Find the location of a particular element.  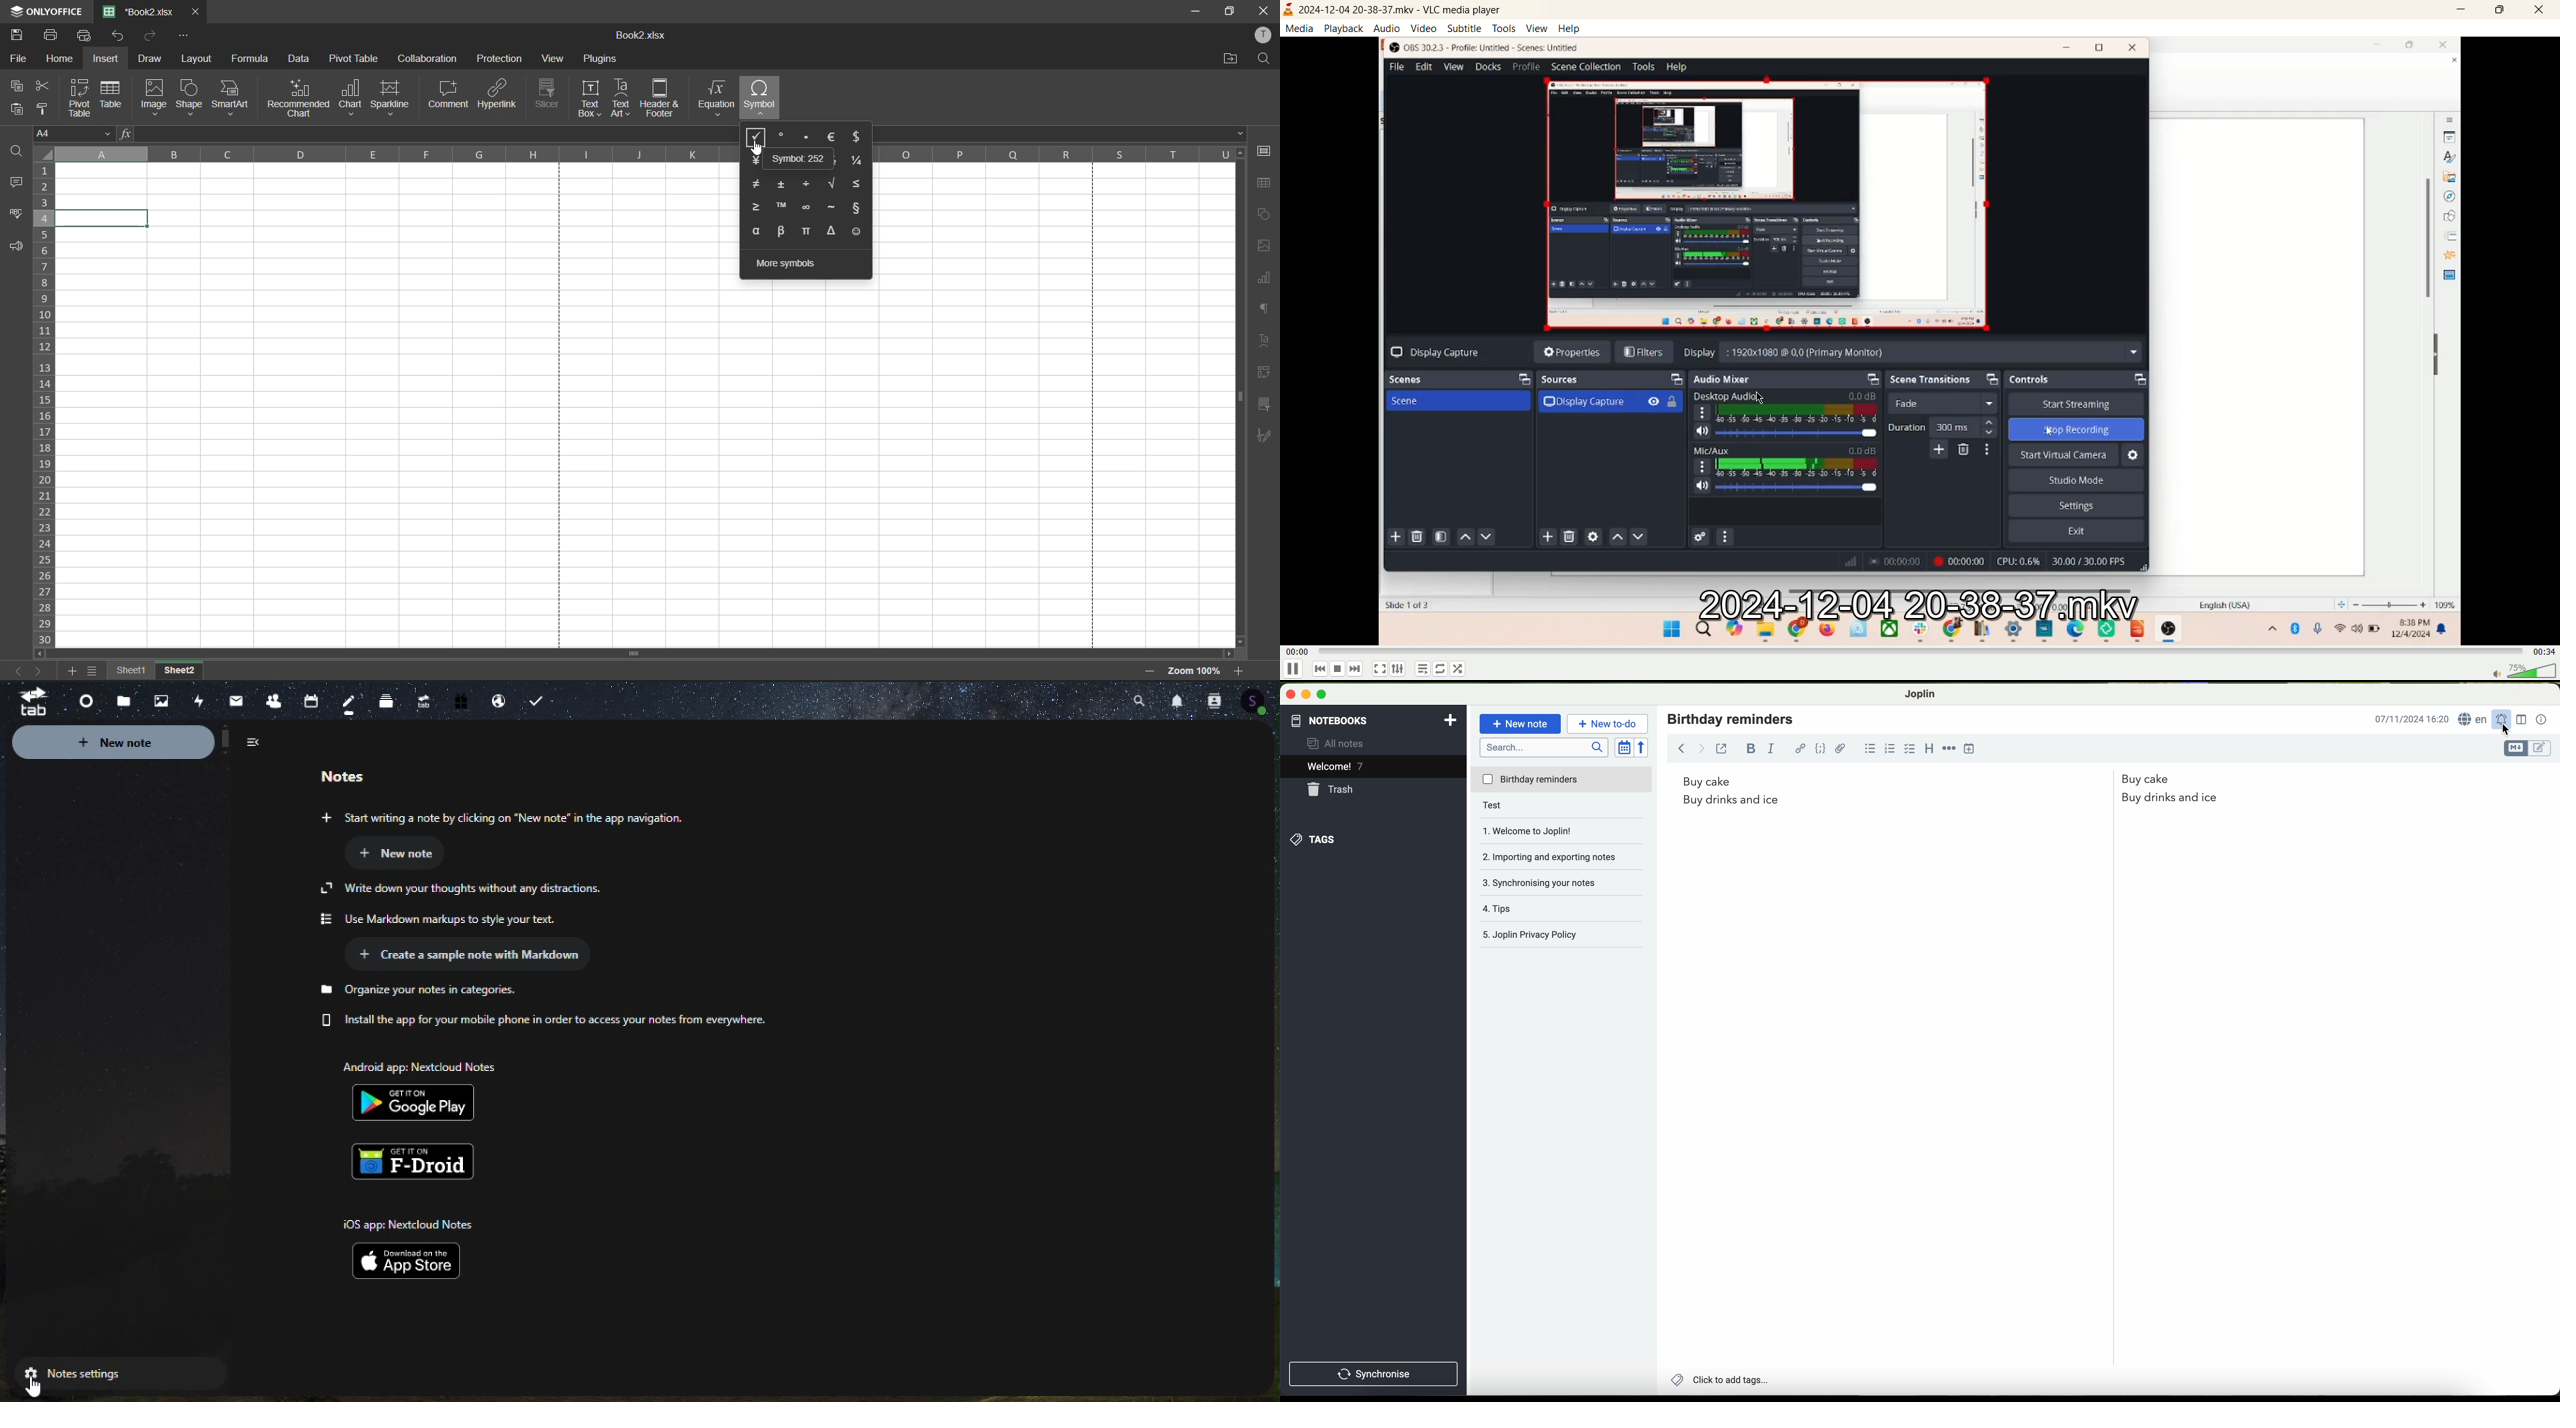

date and hour is located at coordinates (2412, 719).